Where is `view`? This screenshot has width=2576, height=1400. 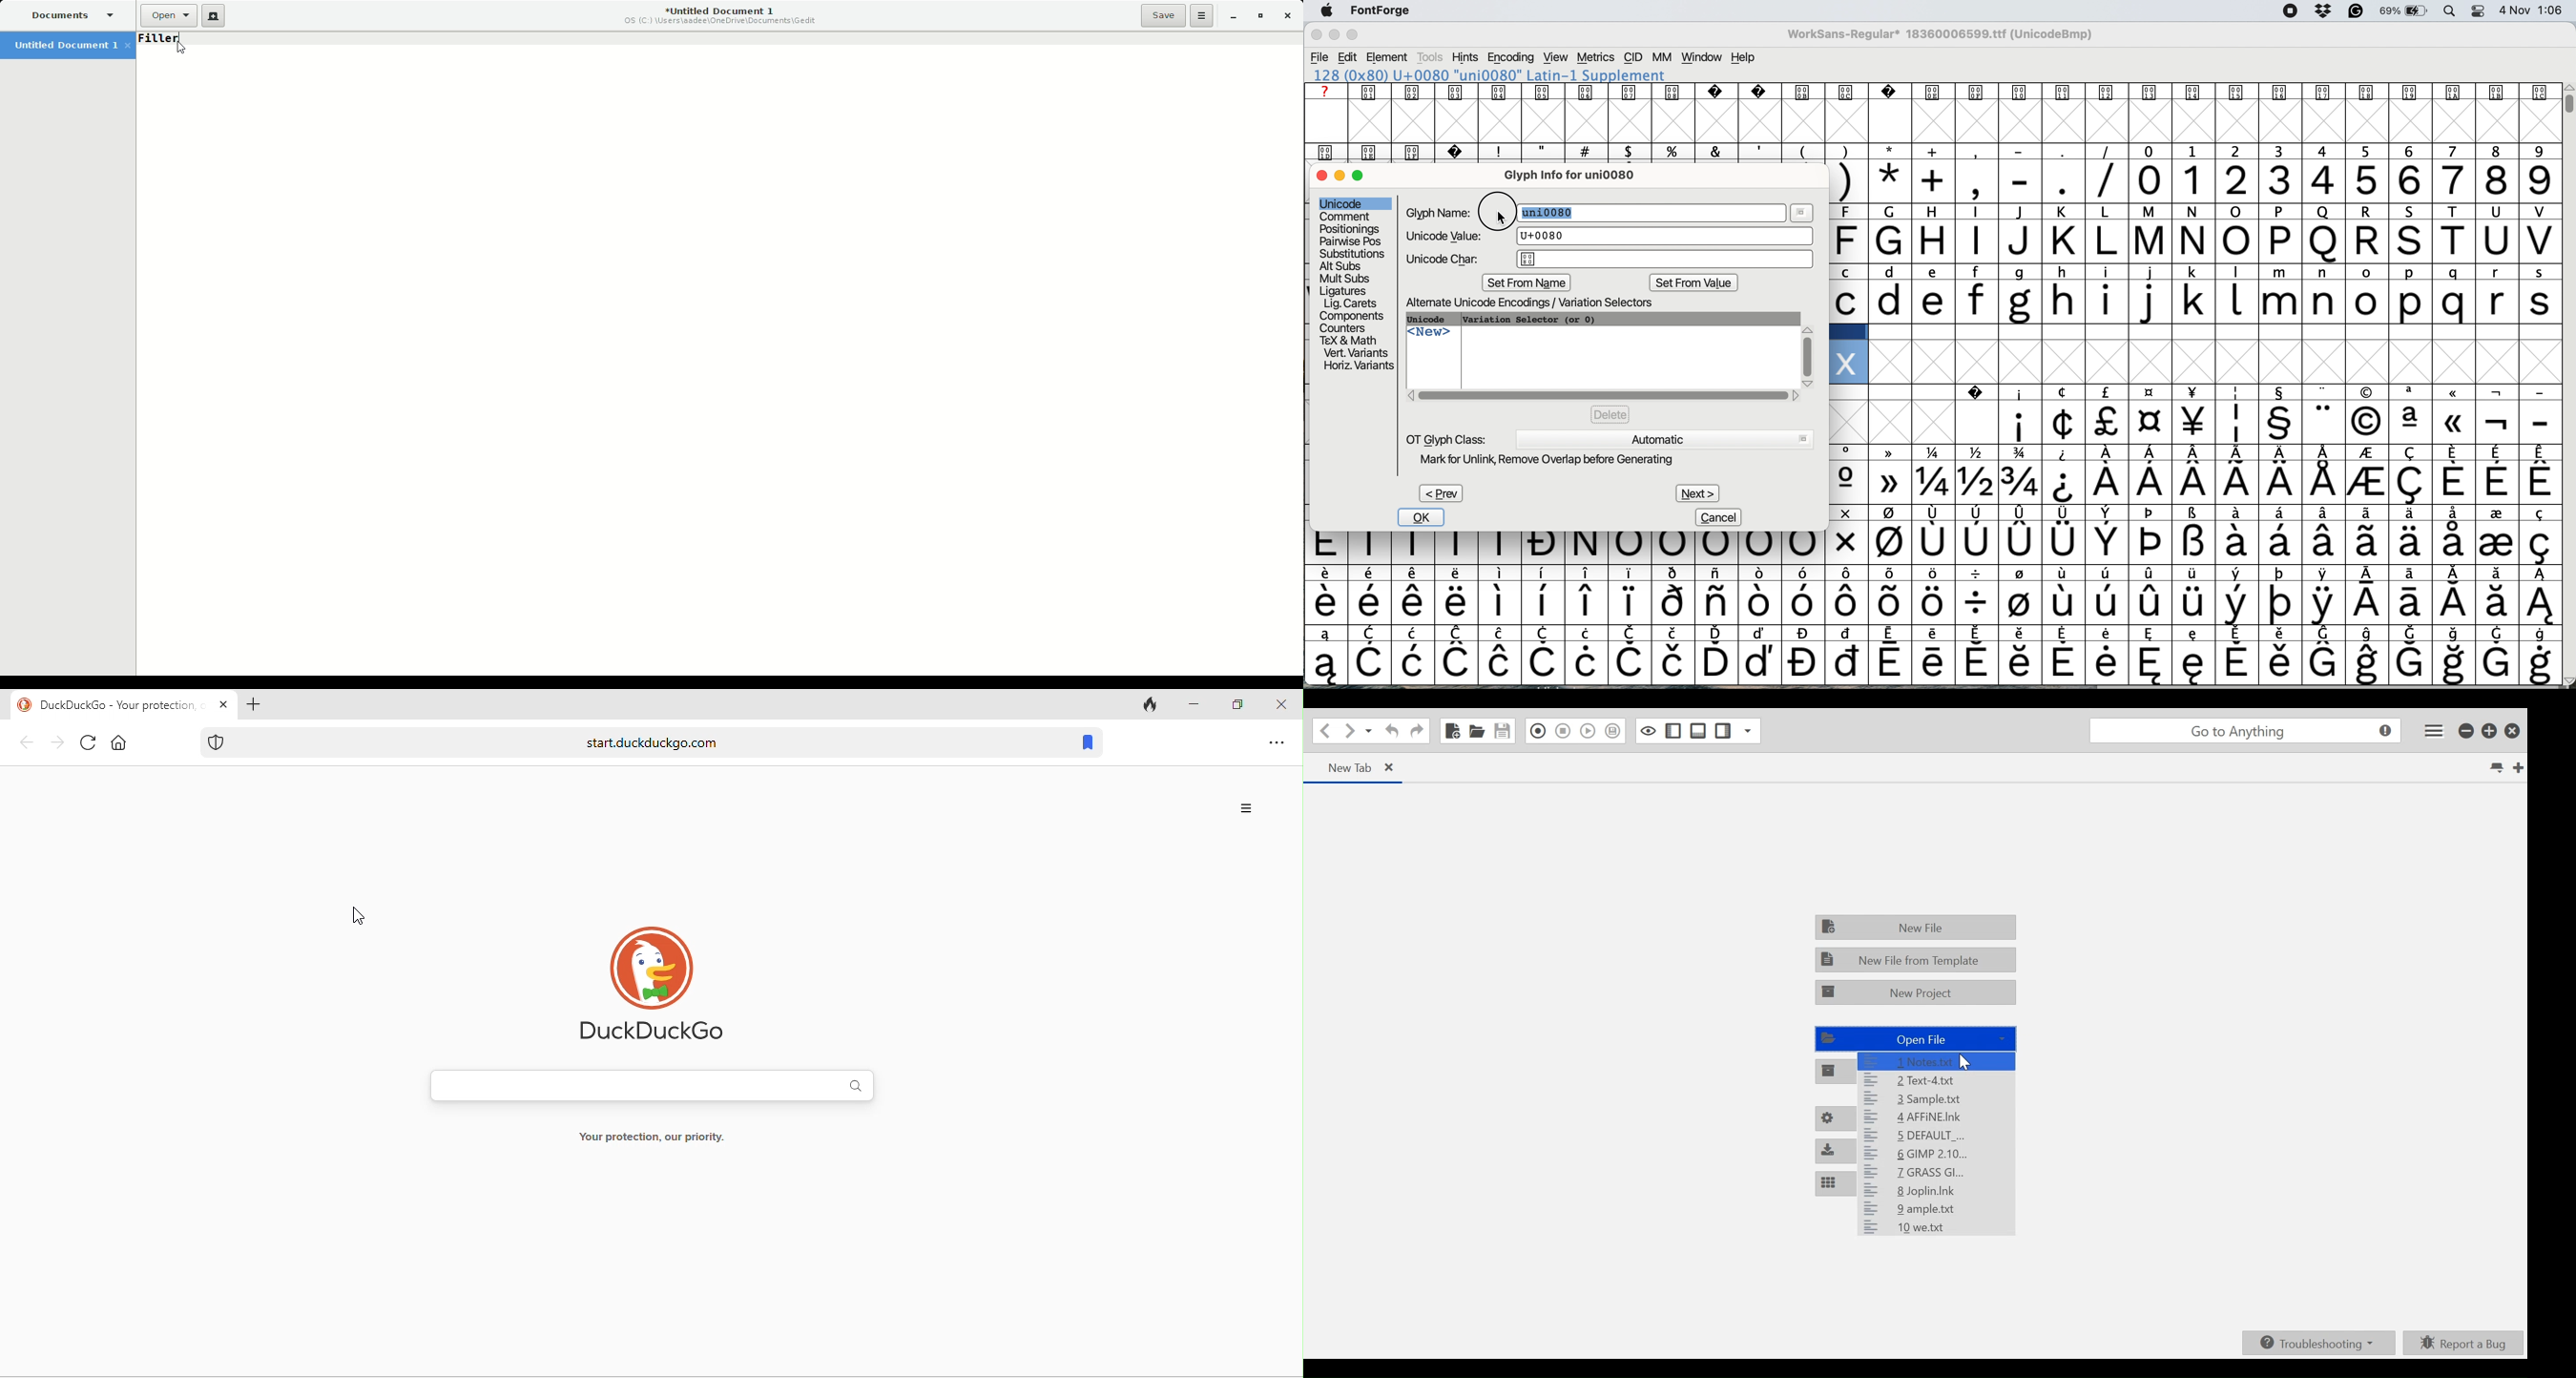
view is located at coordinates (1554, 57).